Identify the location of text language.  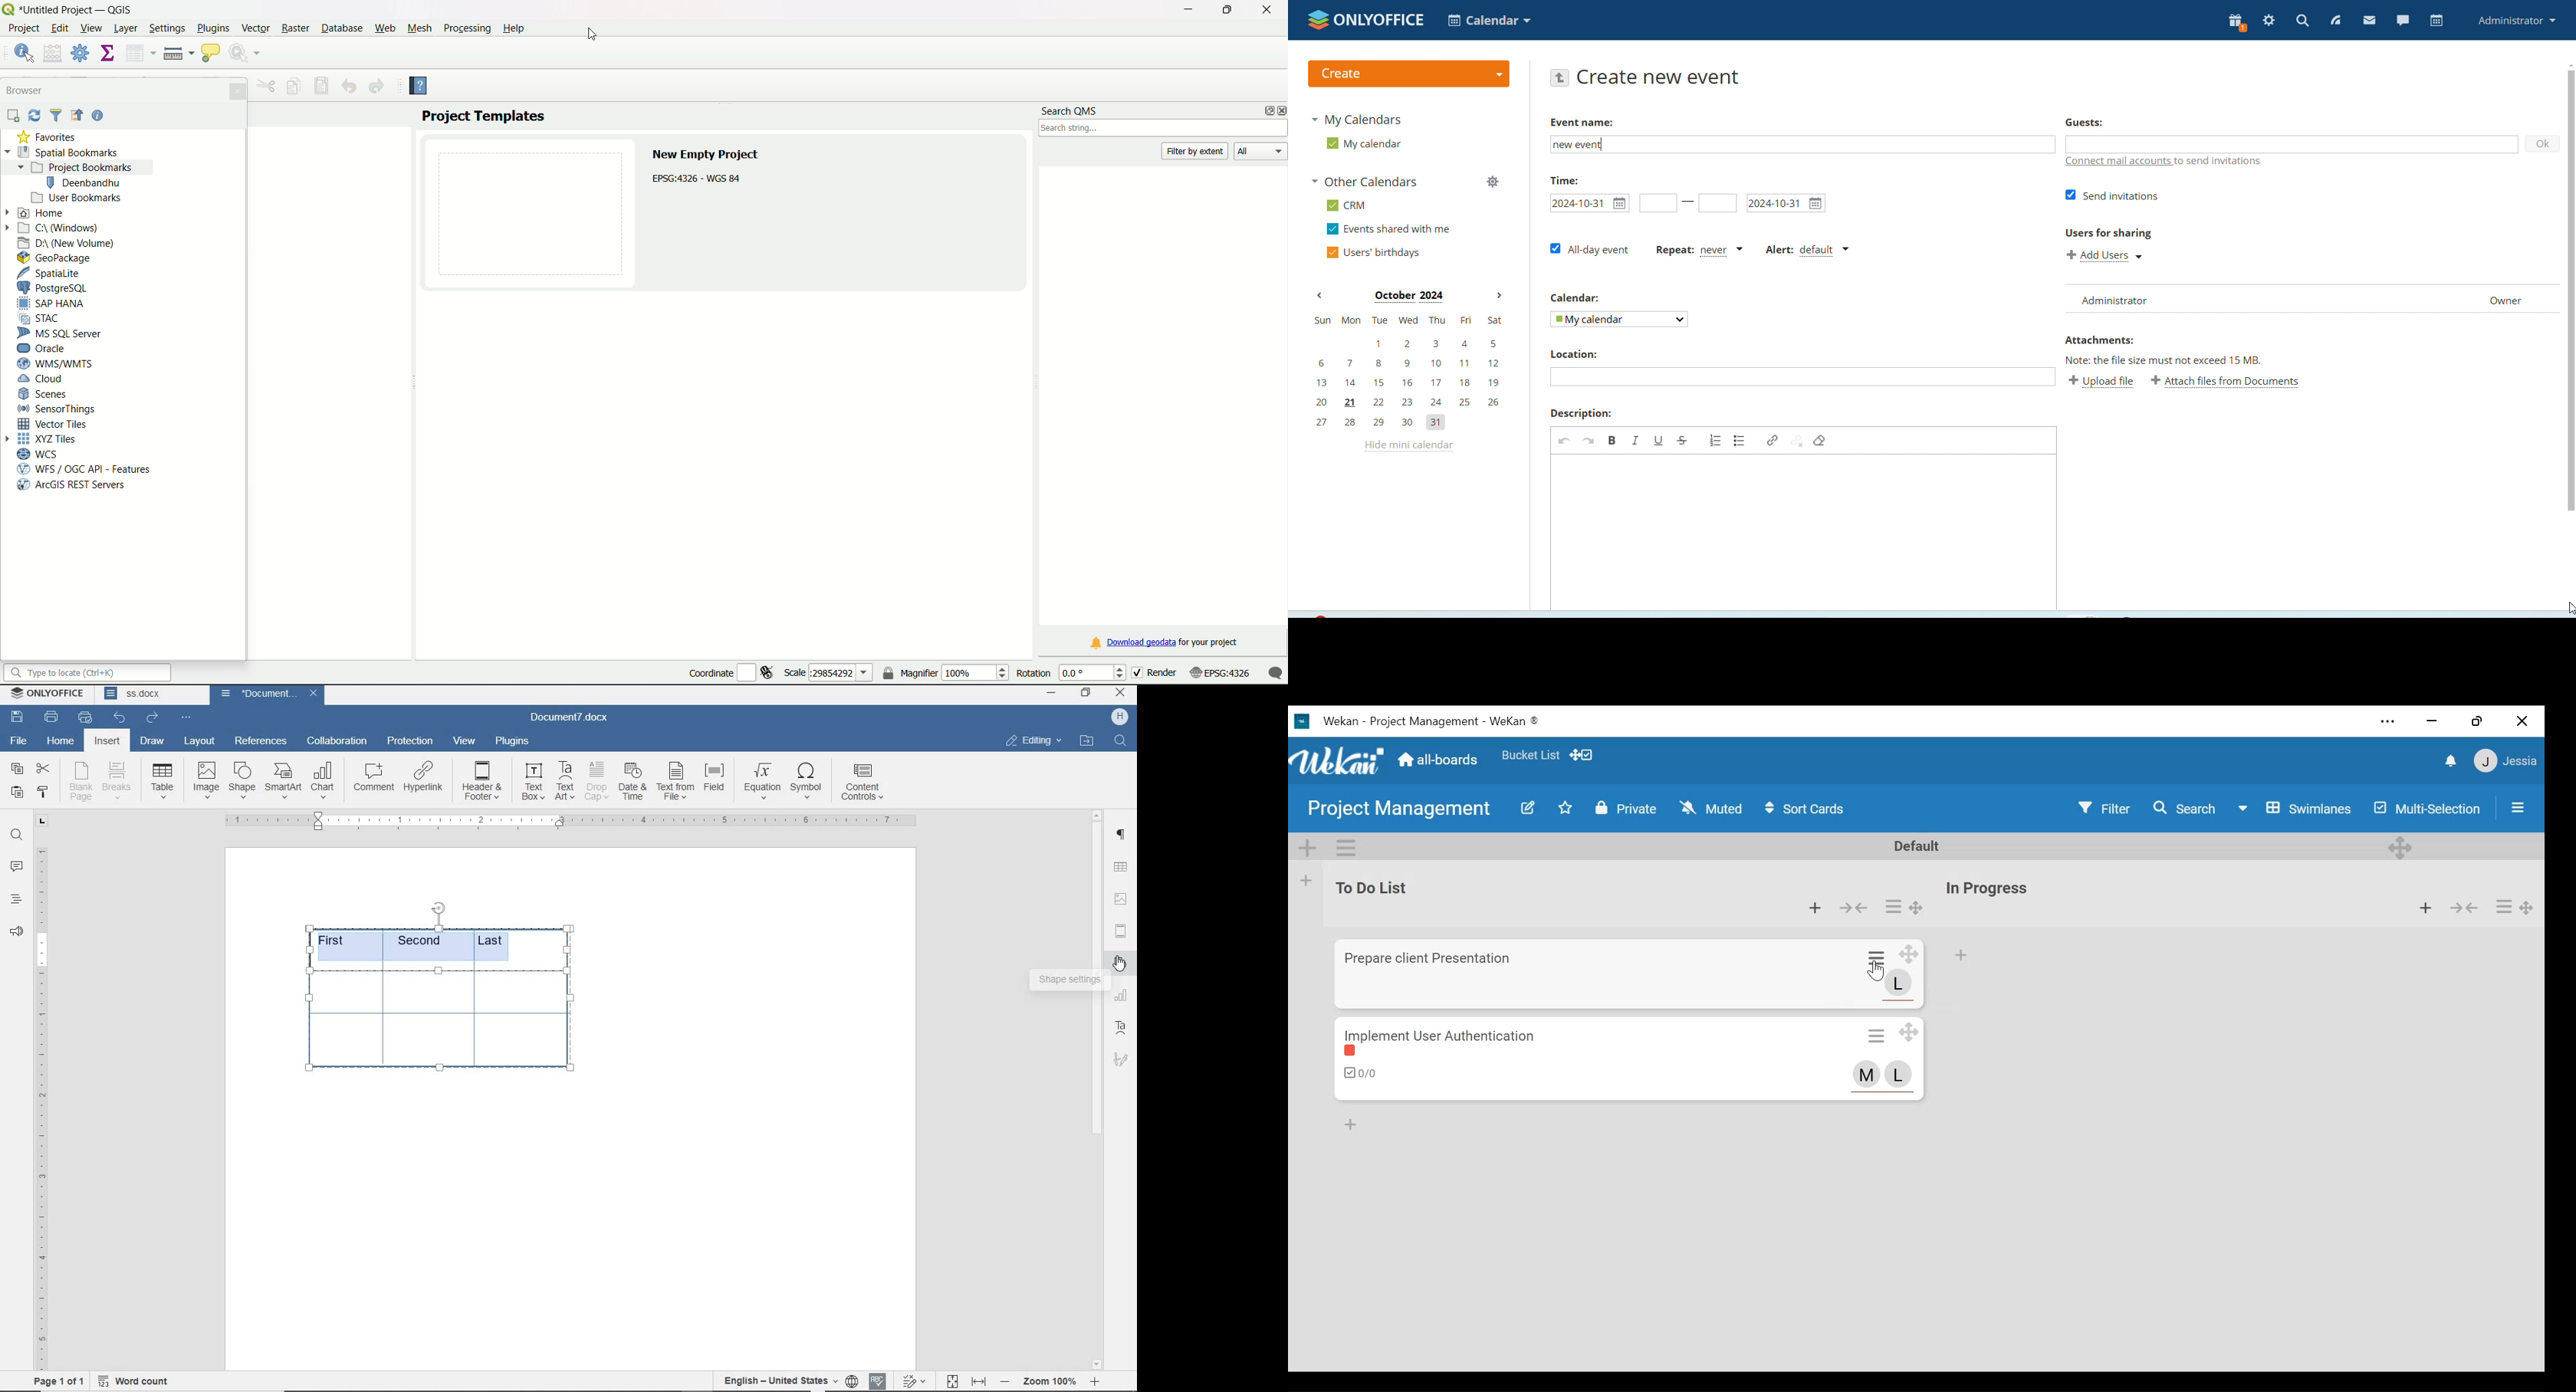
(781, 1379).